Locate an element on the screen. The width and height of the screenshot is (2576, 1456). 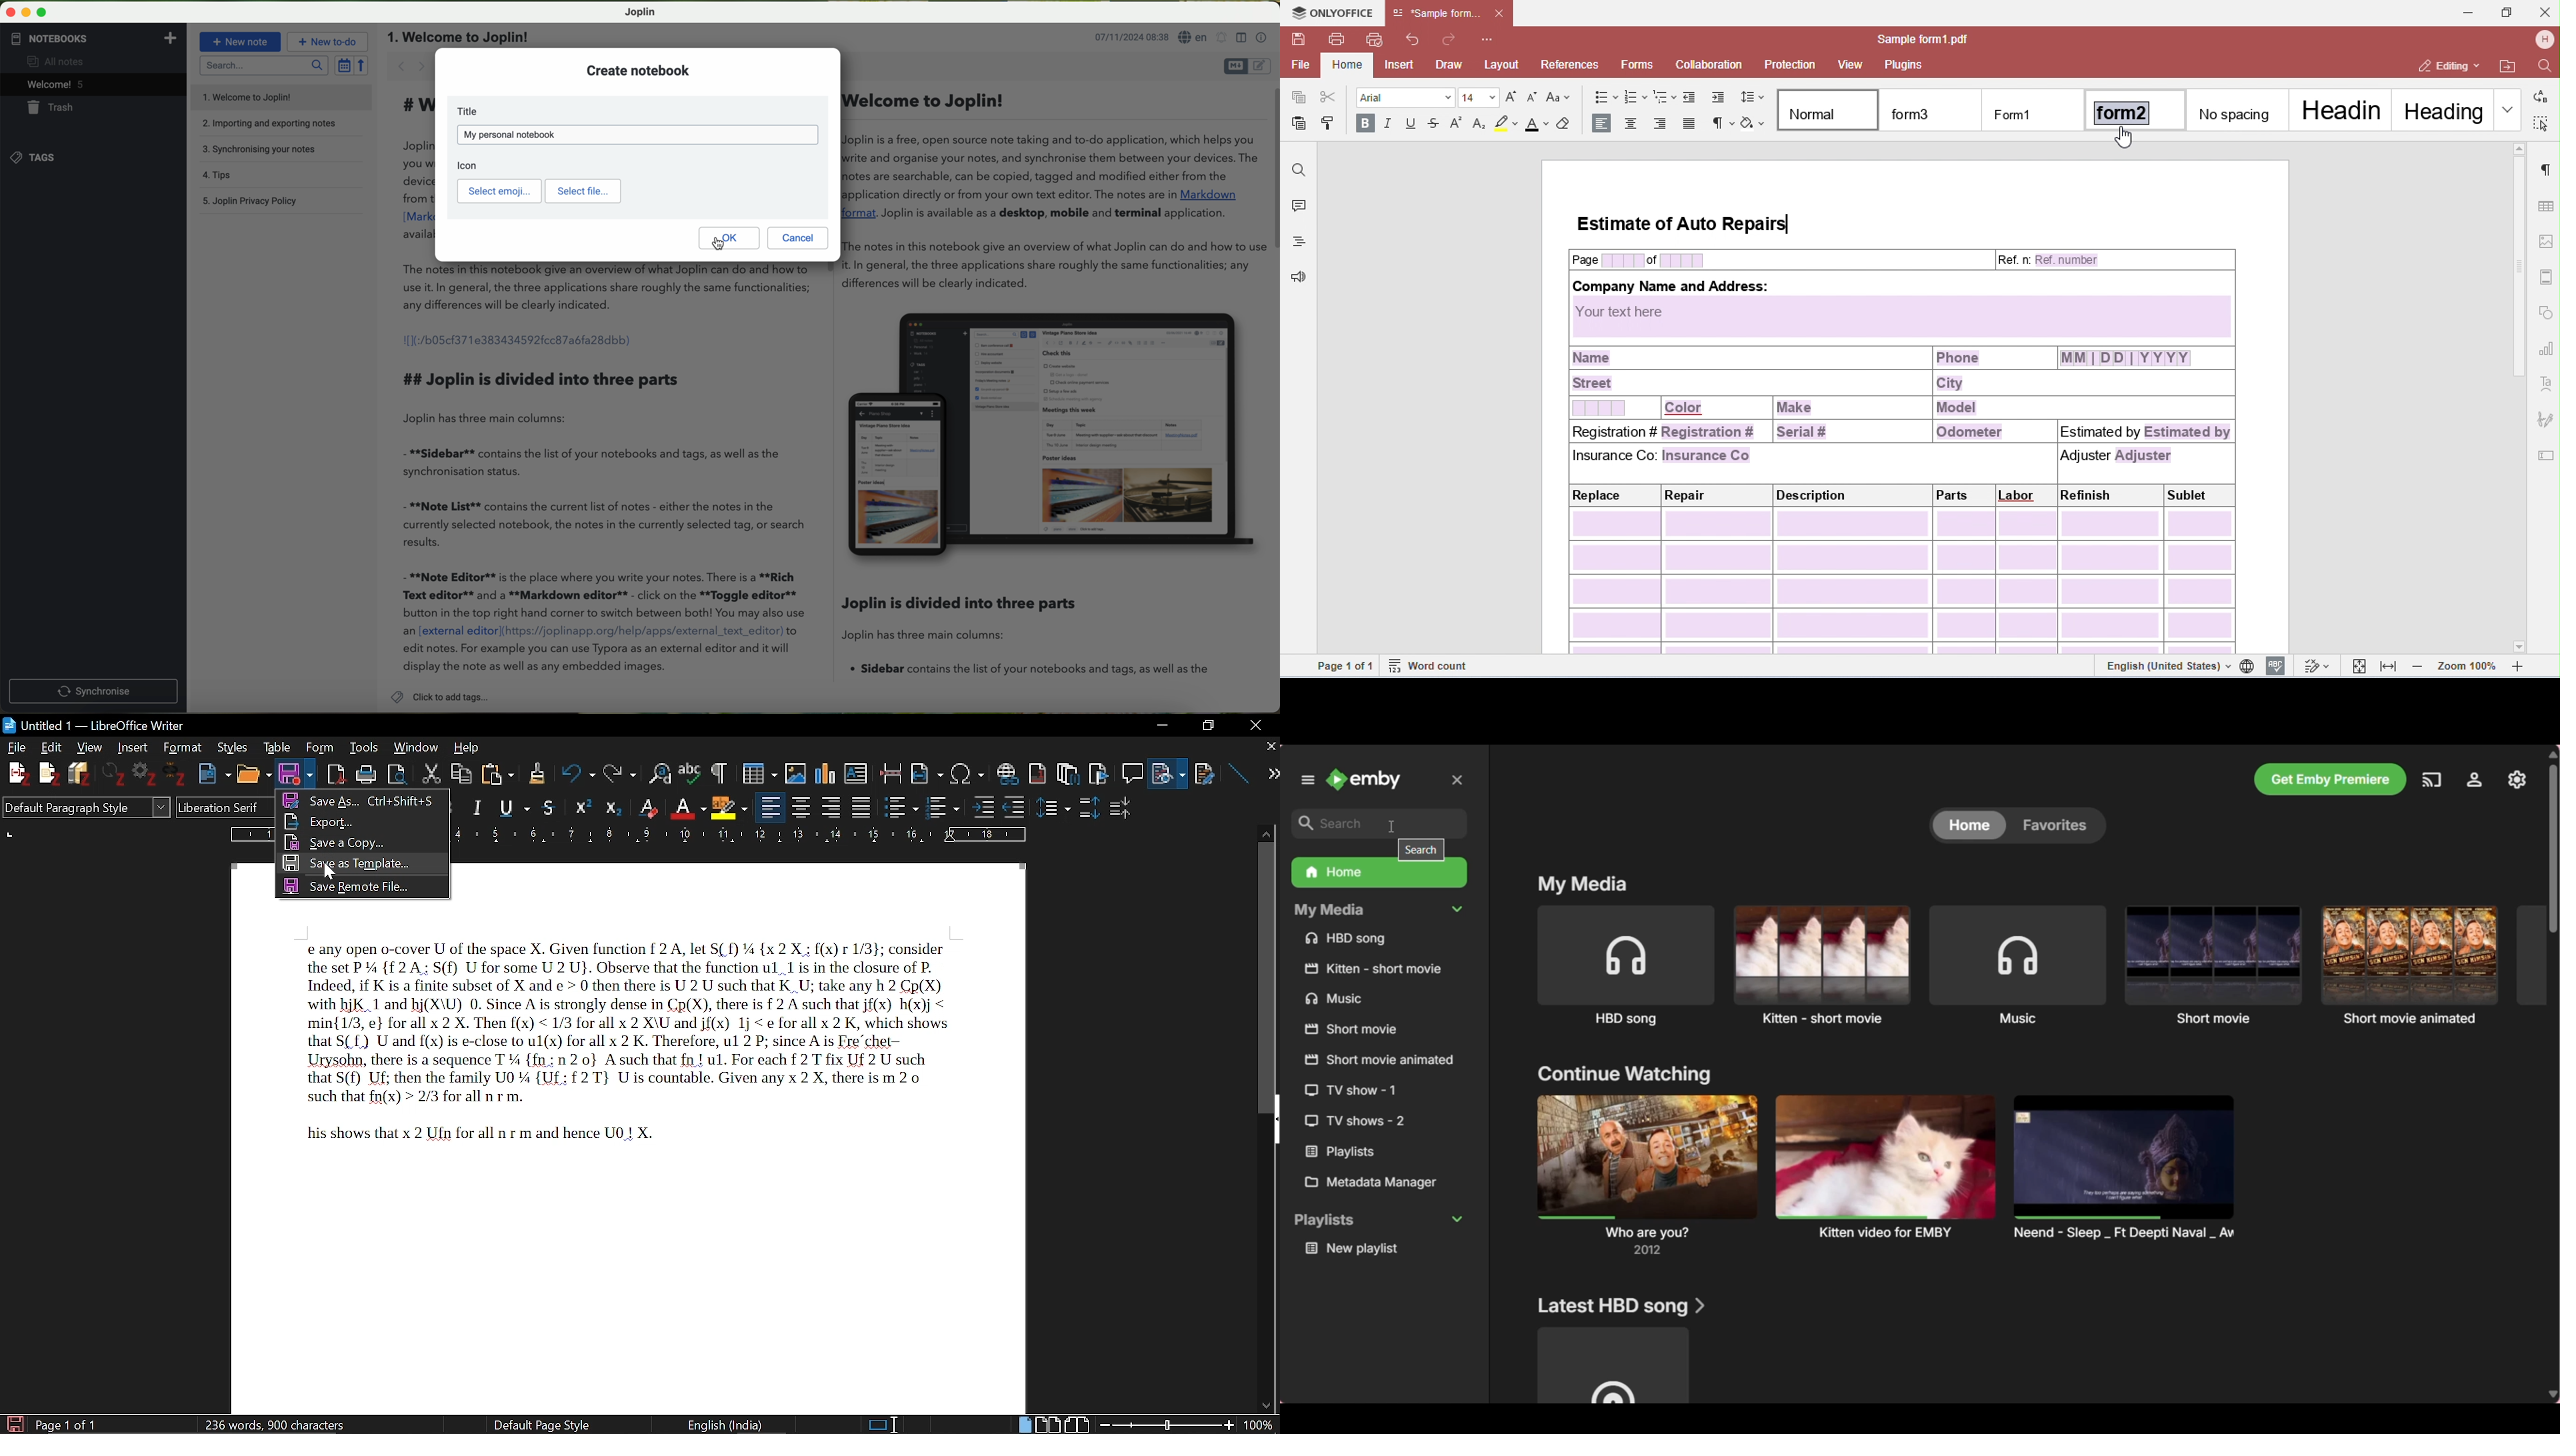
Save as a template is located at coordinates (362, 865).